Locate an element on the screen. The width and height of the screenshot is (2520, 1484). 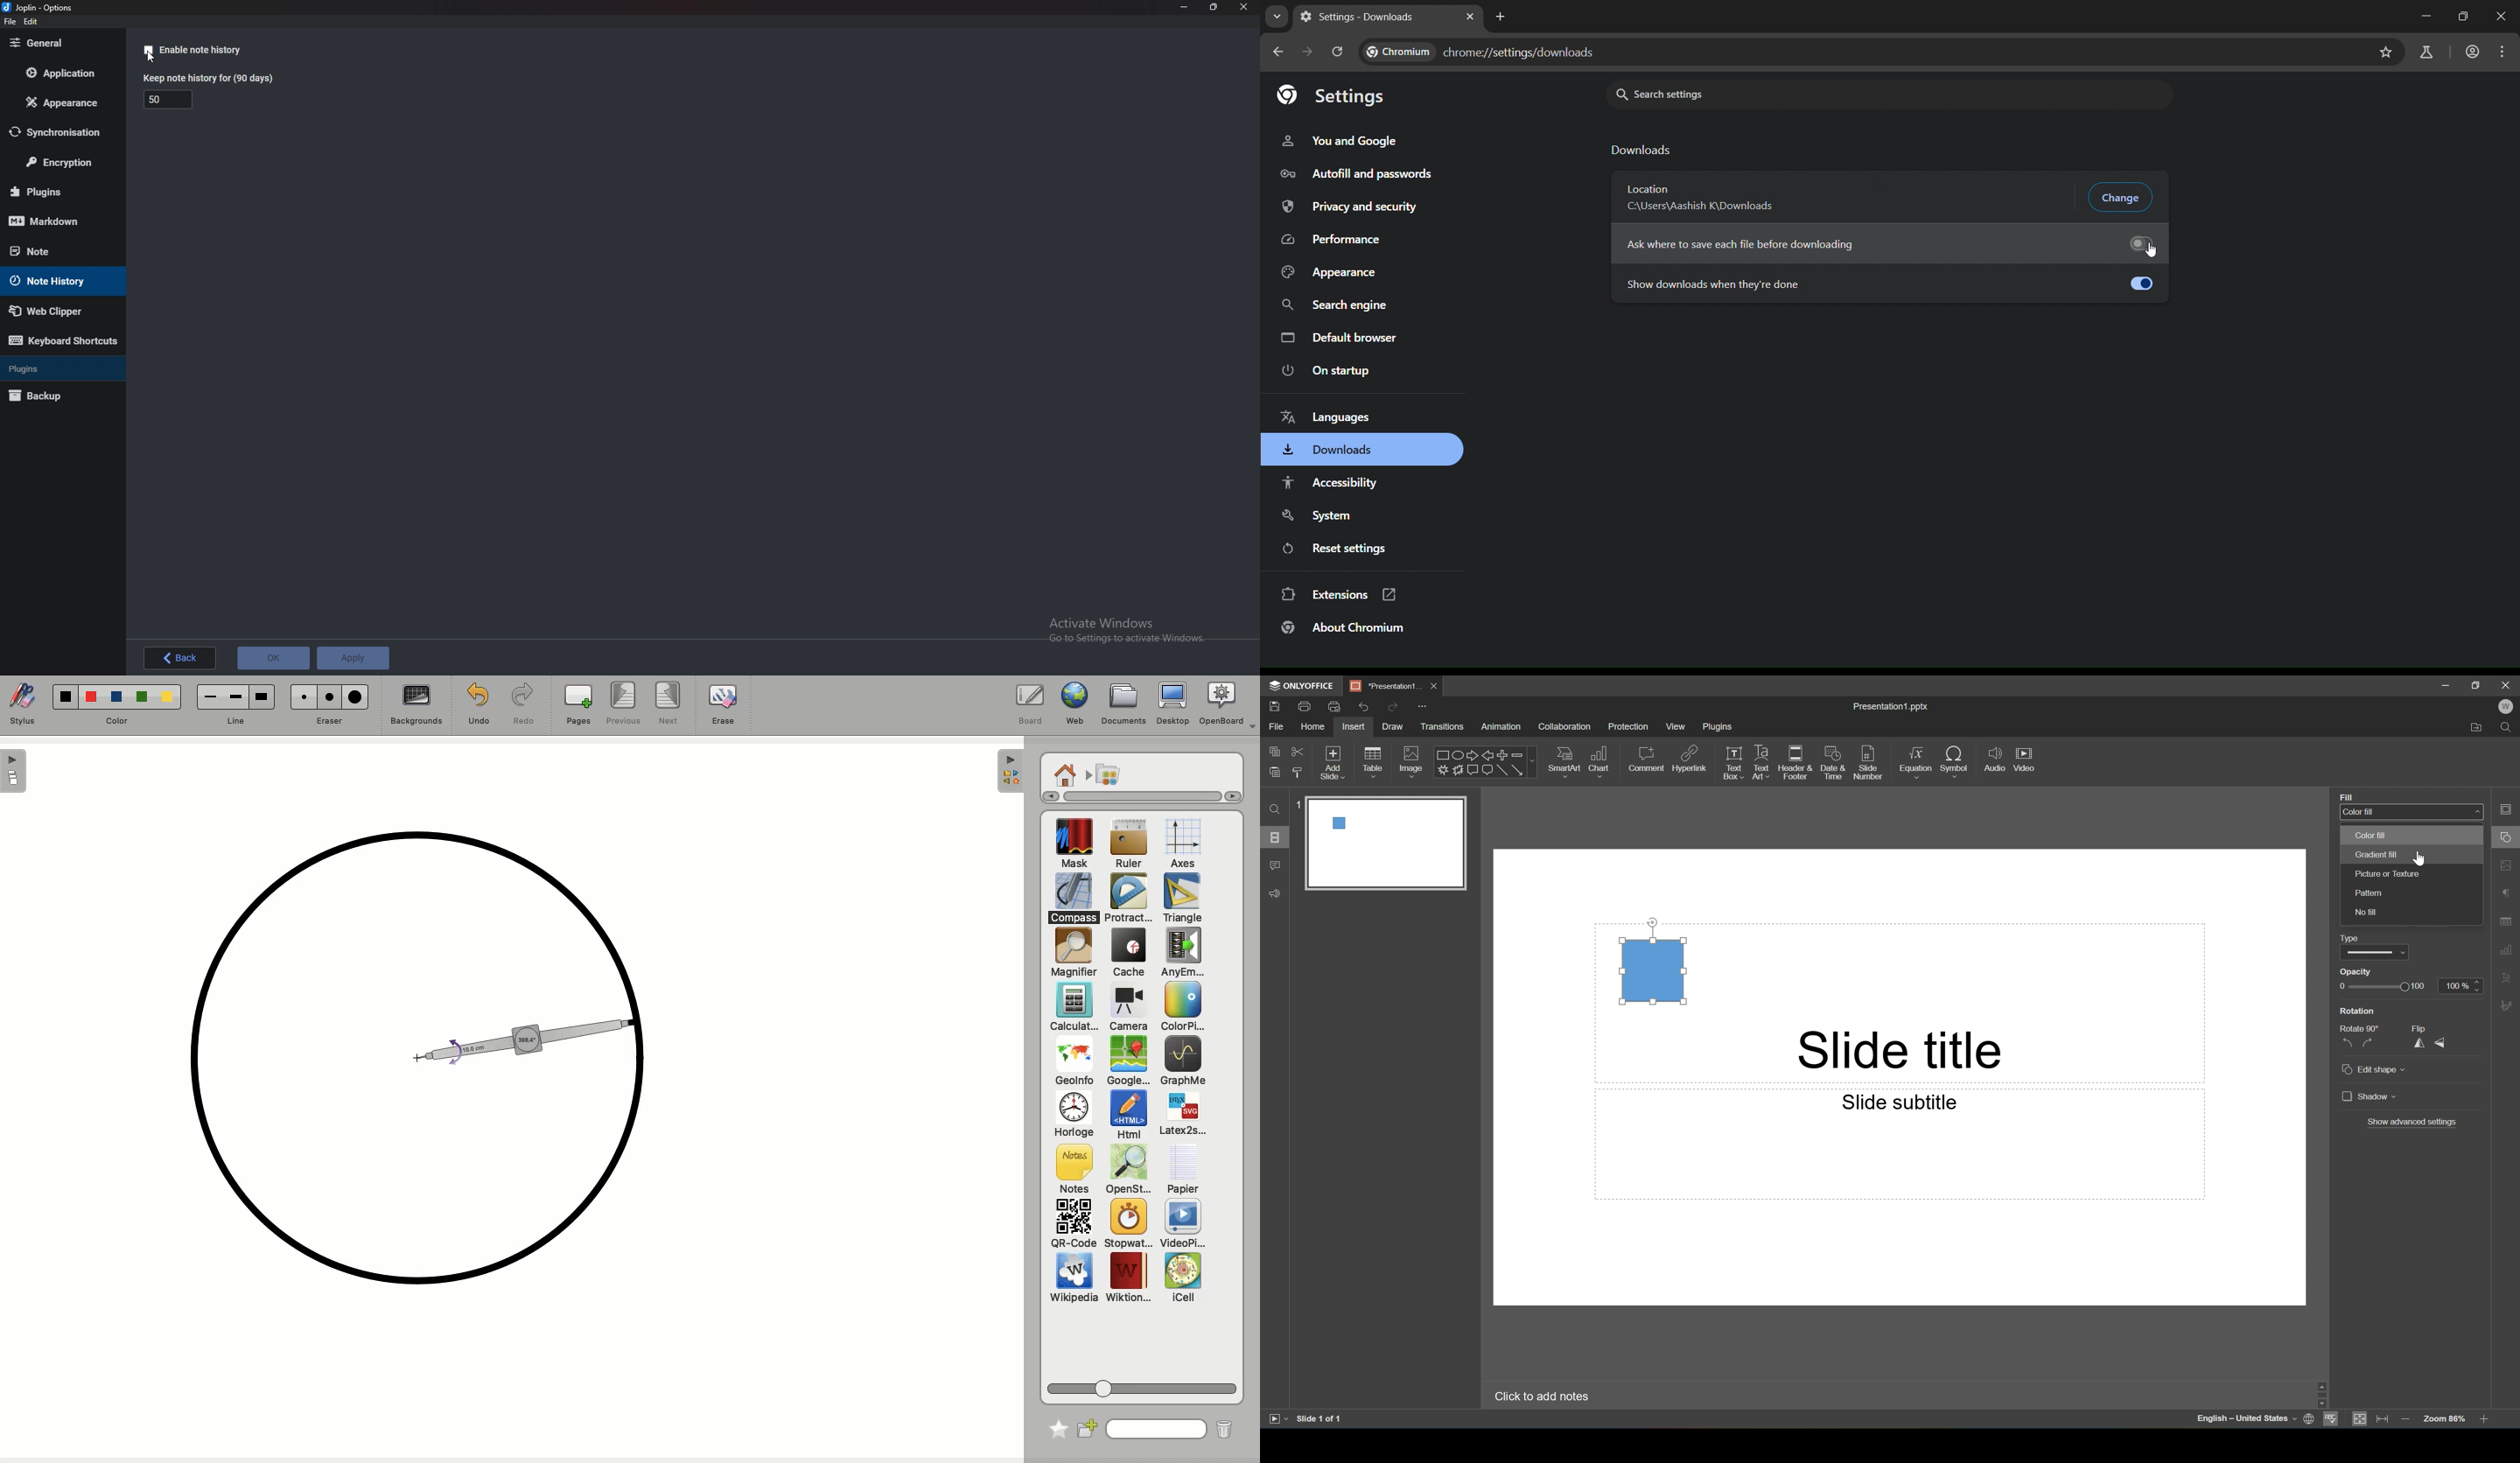
Text Art is located at coordinates (1762, 763).